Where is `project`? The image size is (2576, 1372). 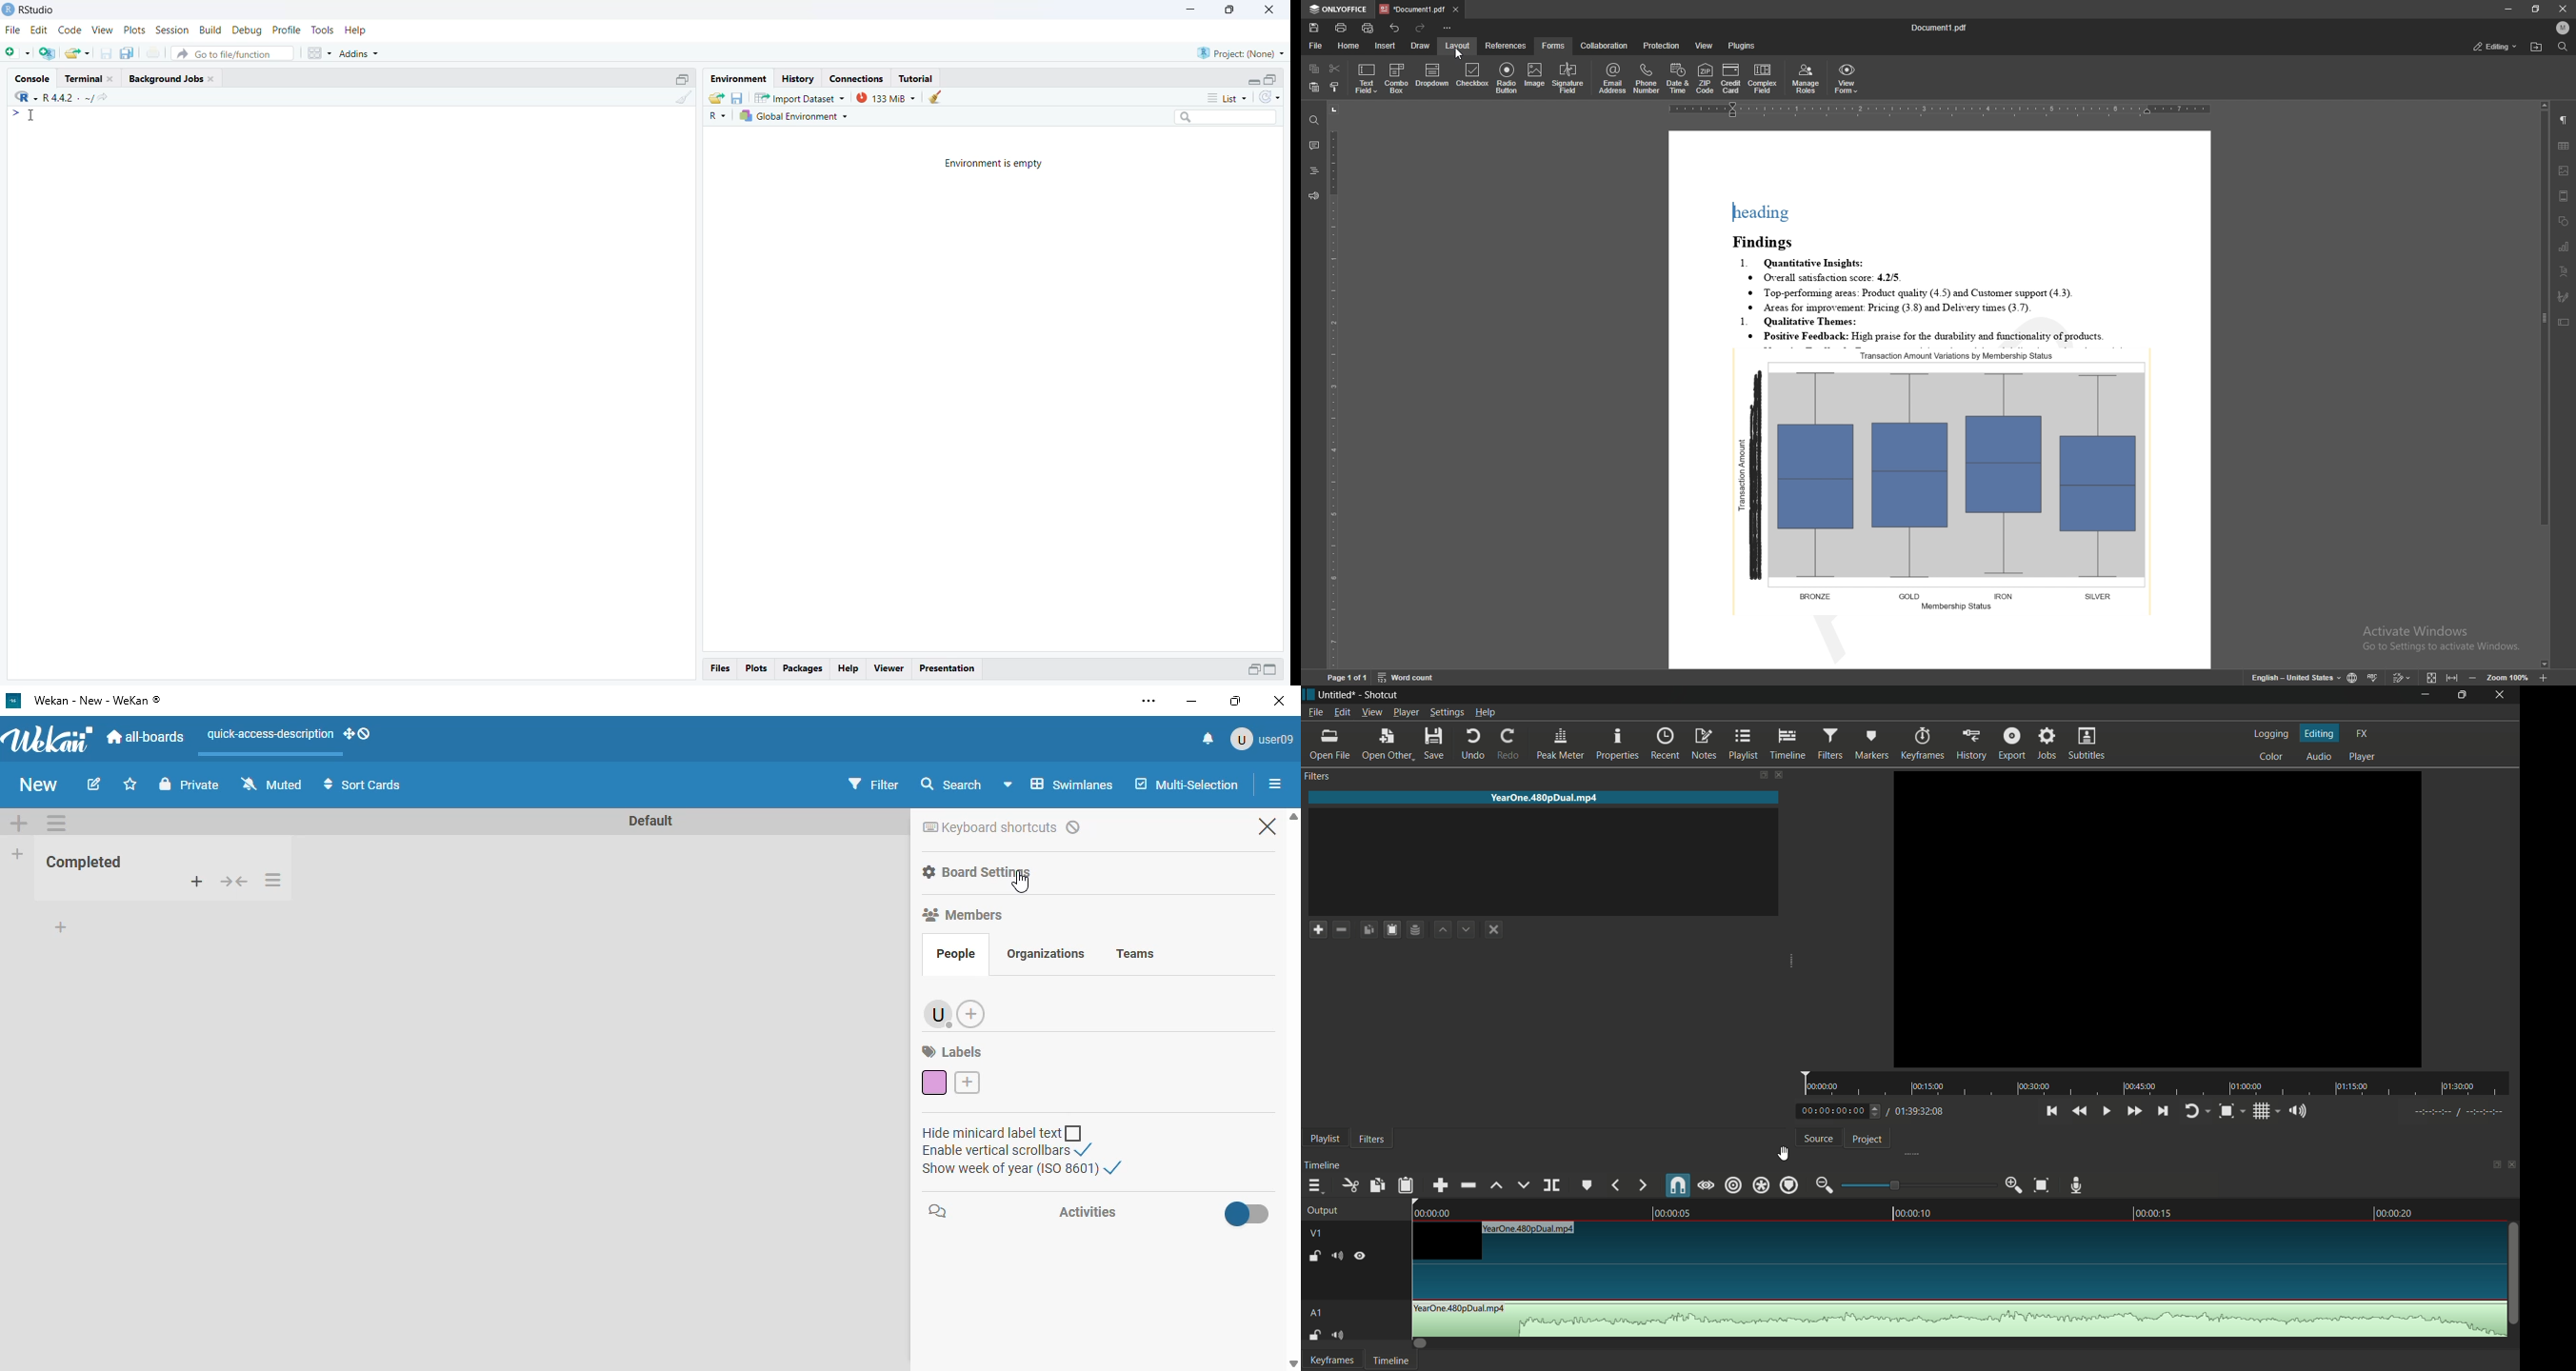
project is located at coordinates (1870, 1139).